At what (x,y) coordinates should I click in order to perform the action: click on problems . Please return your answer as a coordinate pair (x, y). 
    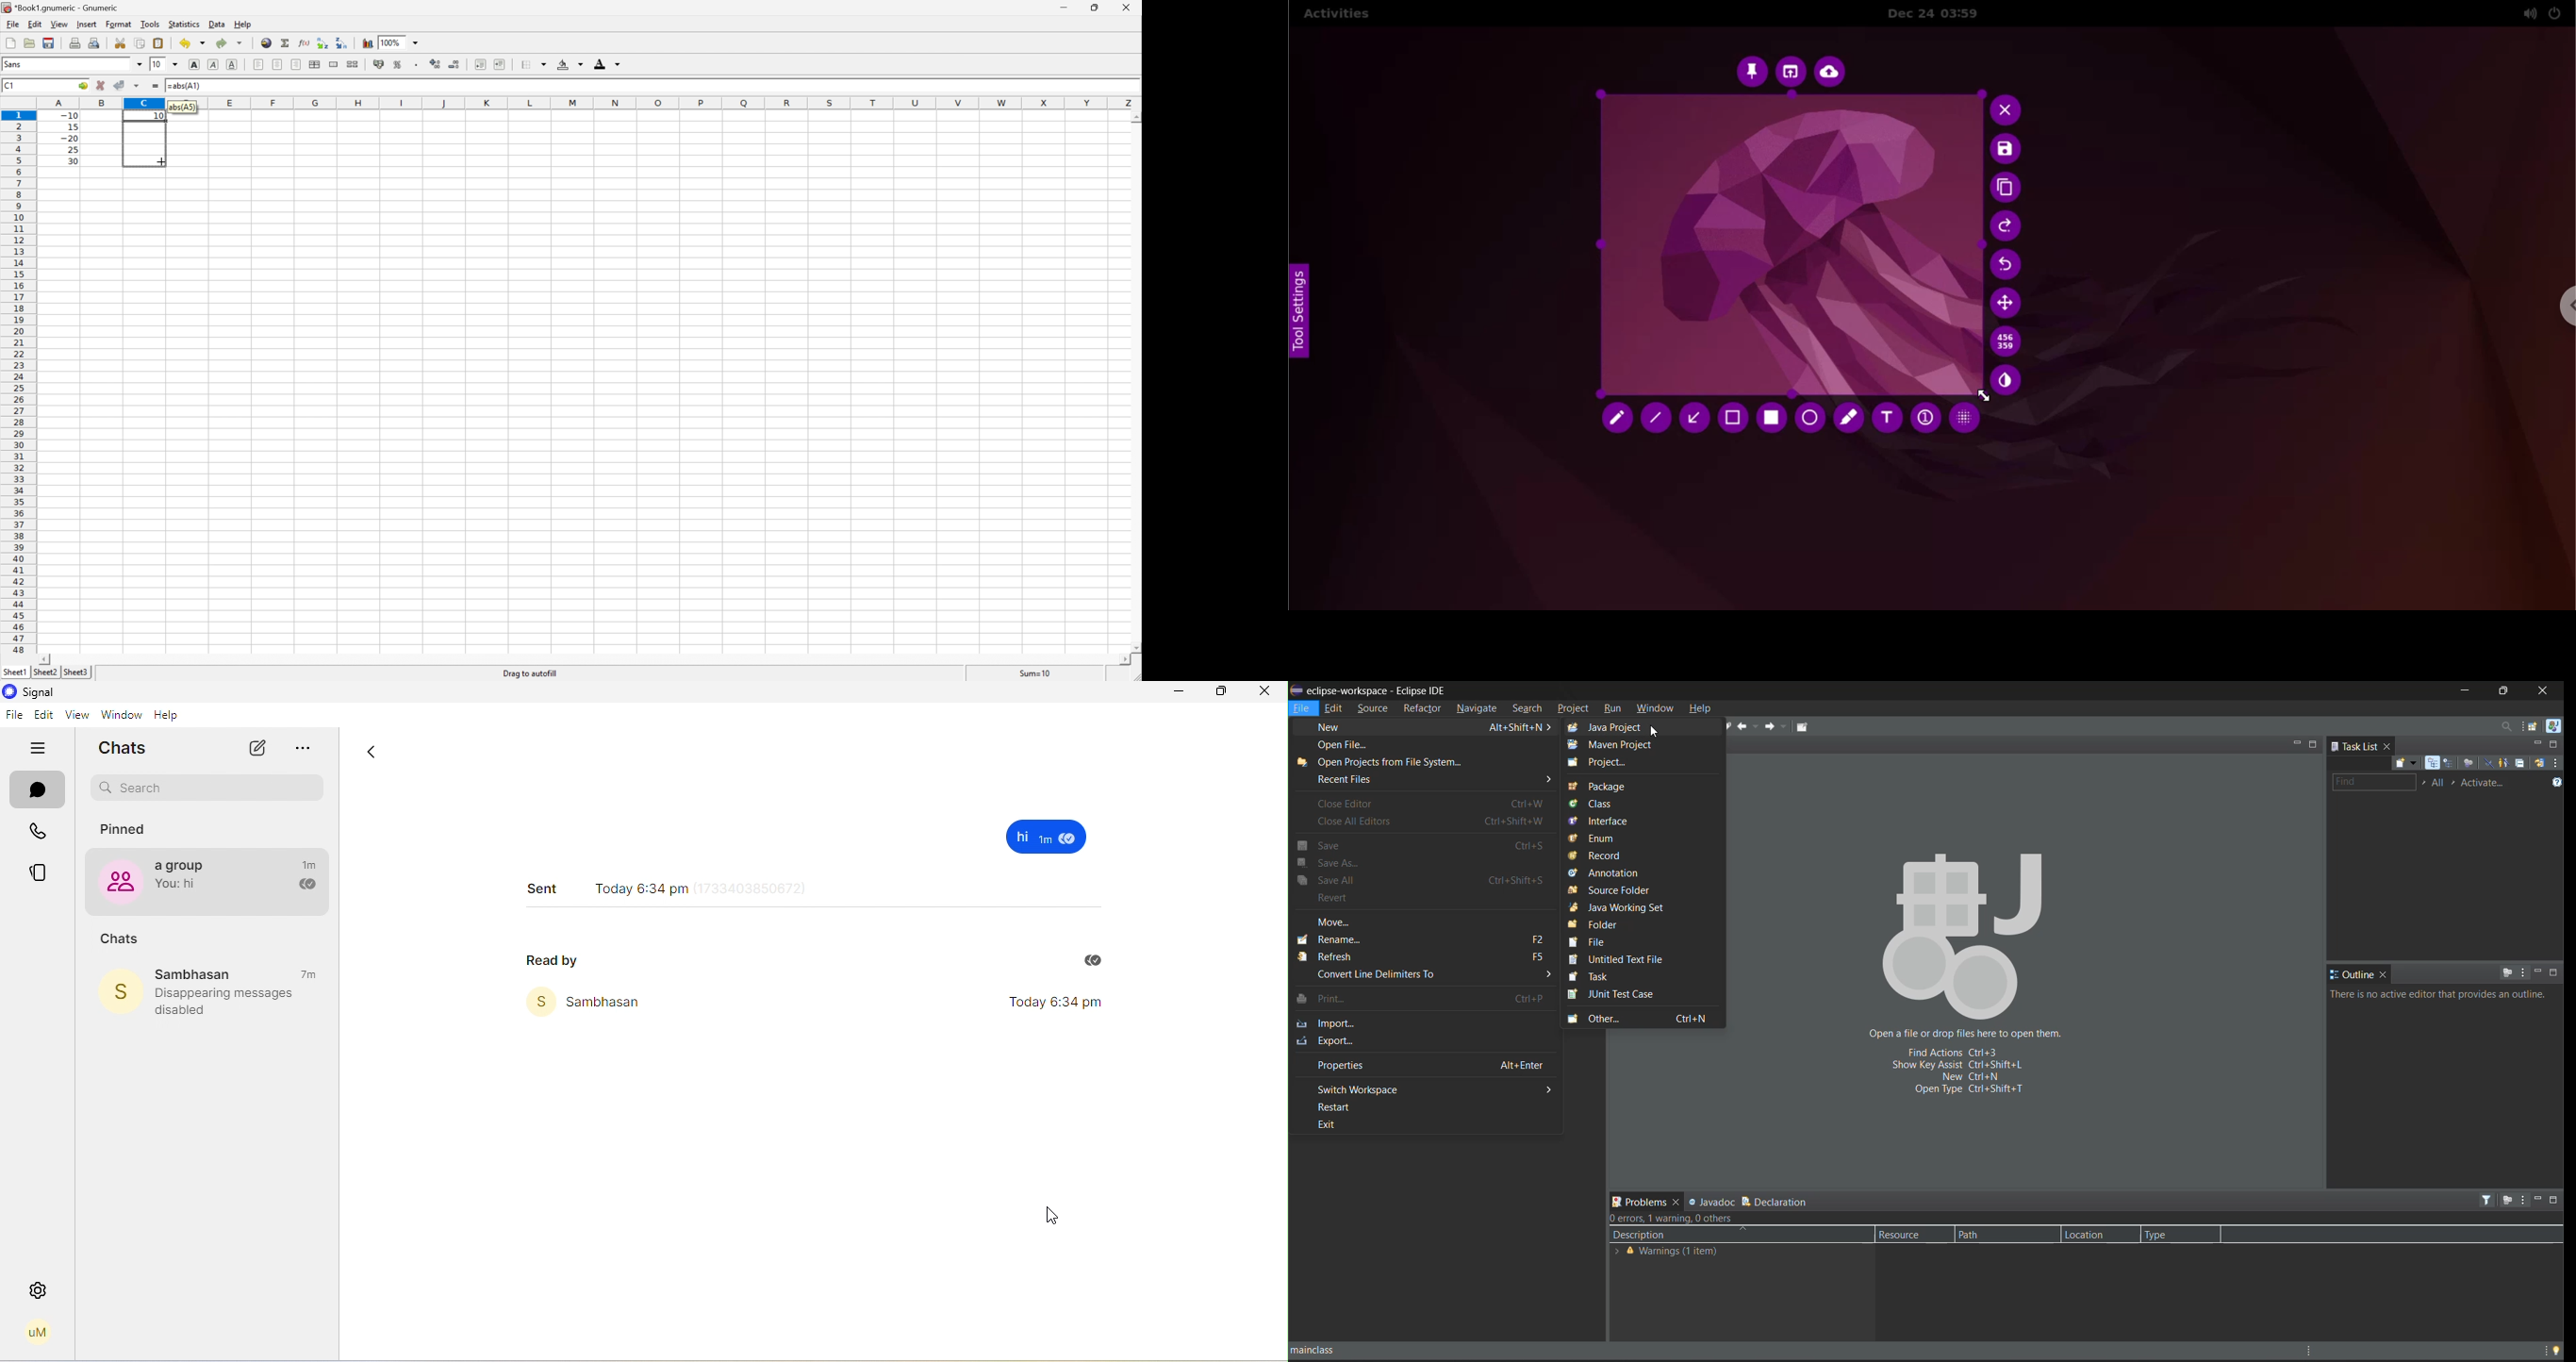
    Looking at the image, I should click on (1634, 1202).